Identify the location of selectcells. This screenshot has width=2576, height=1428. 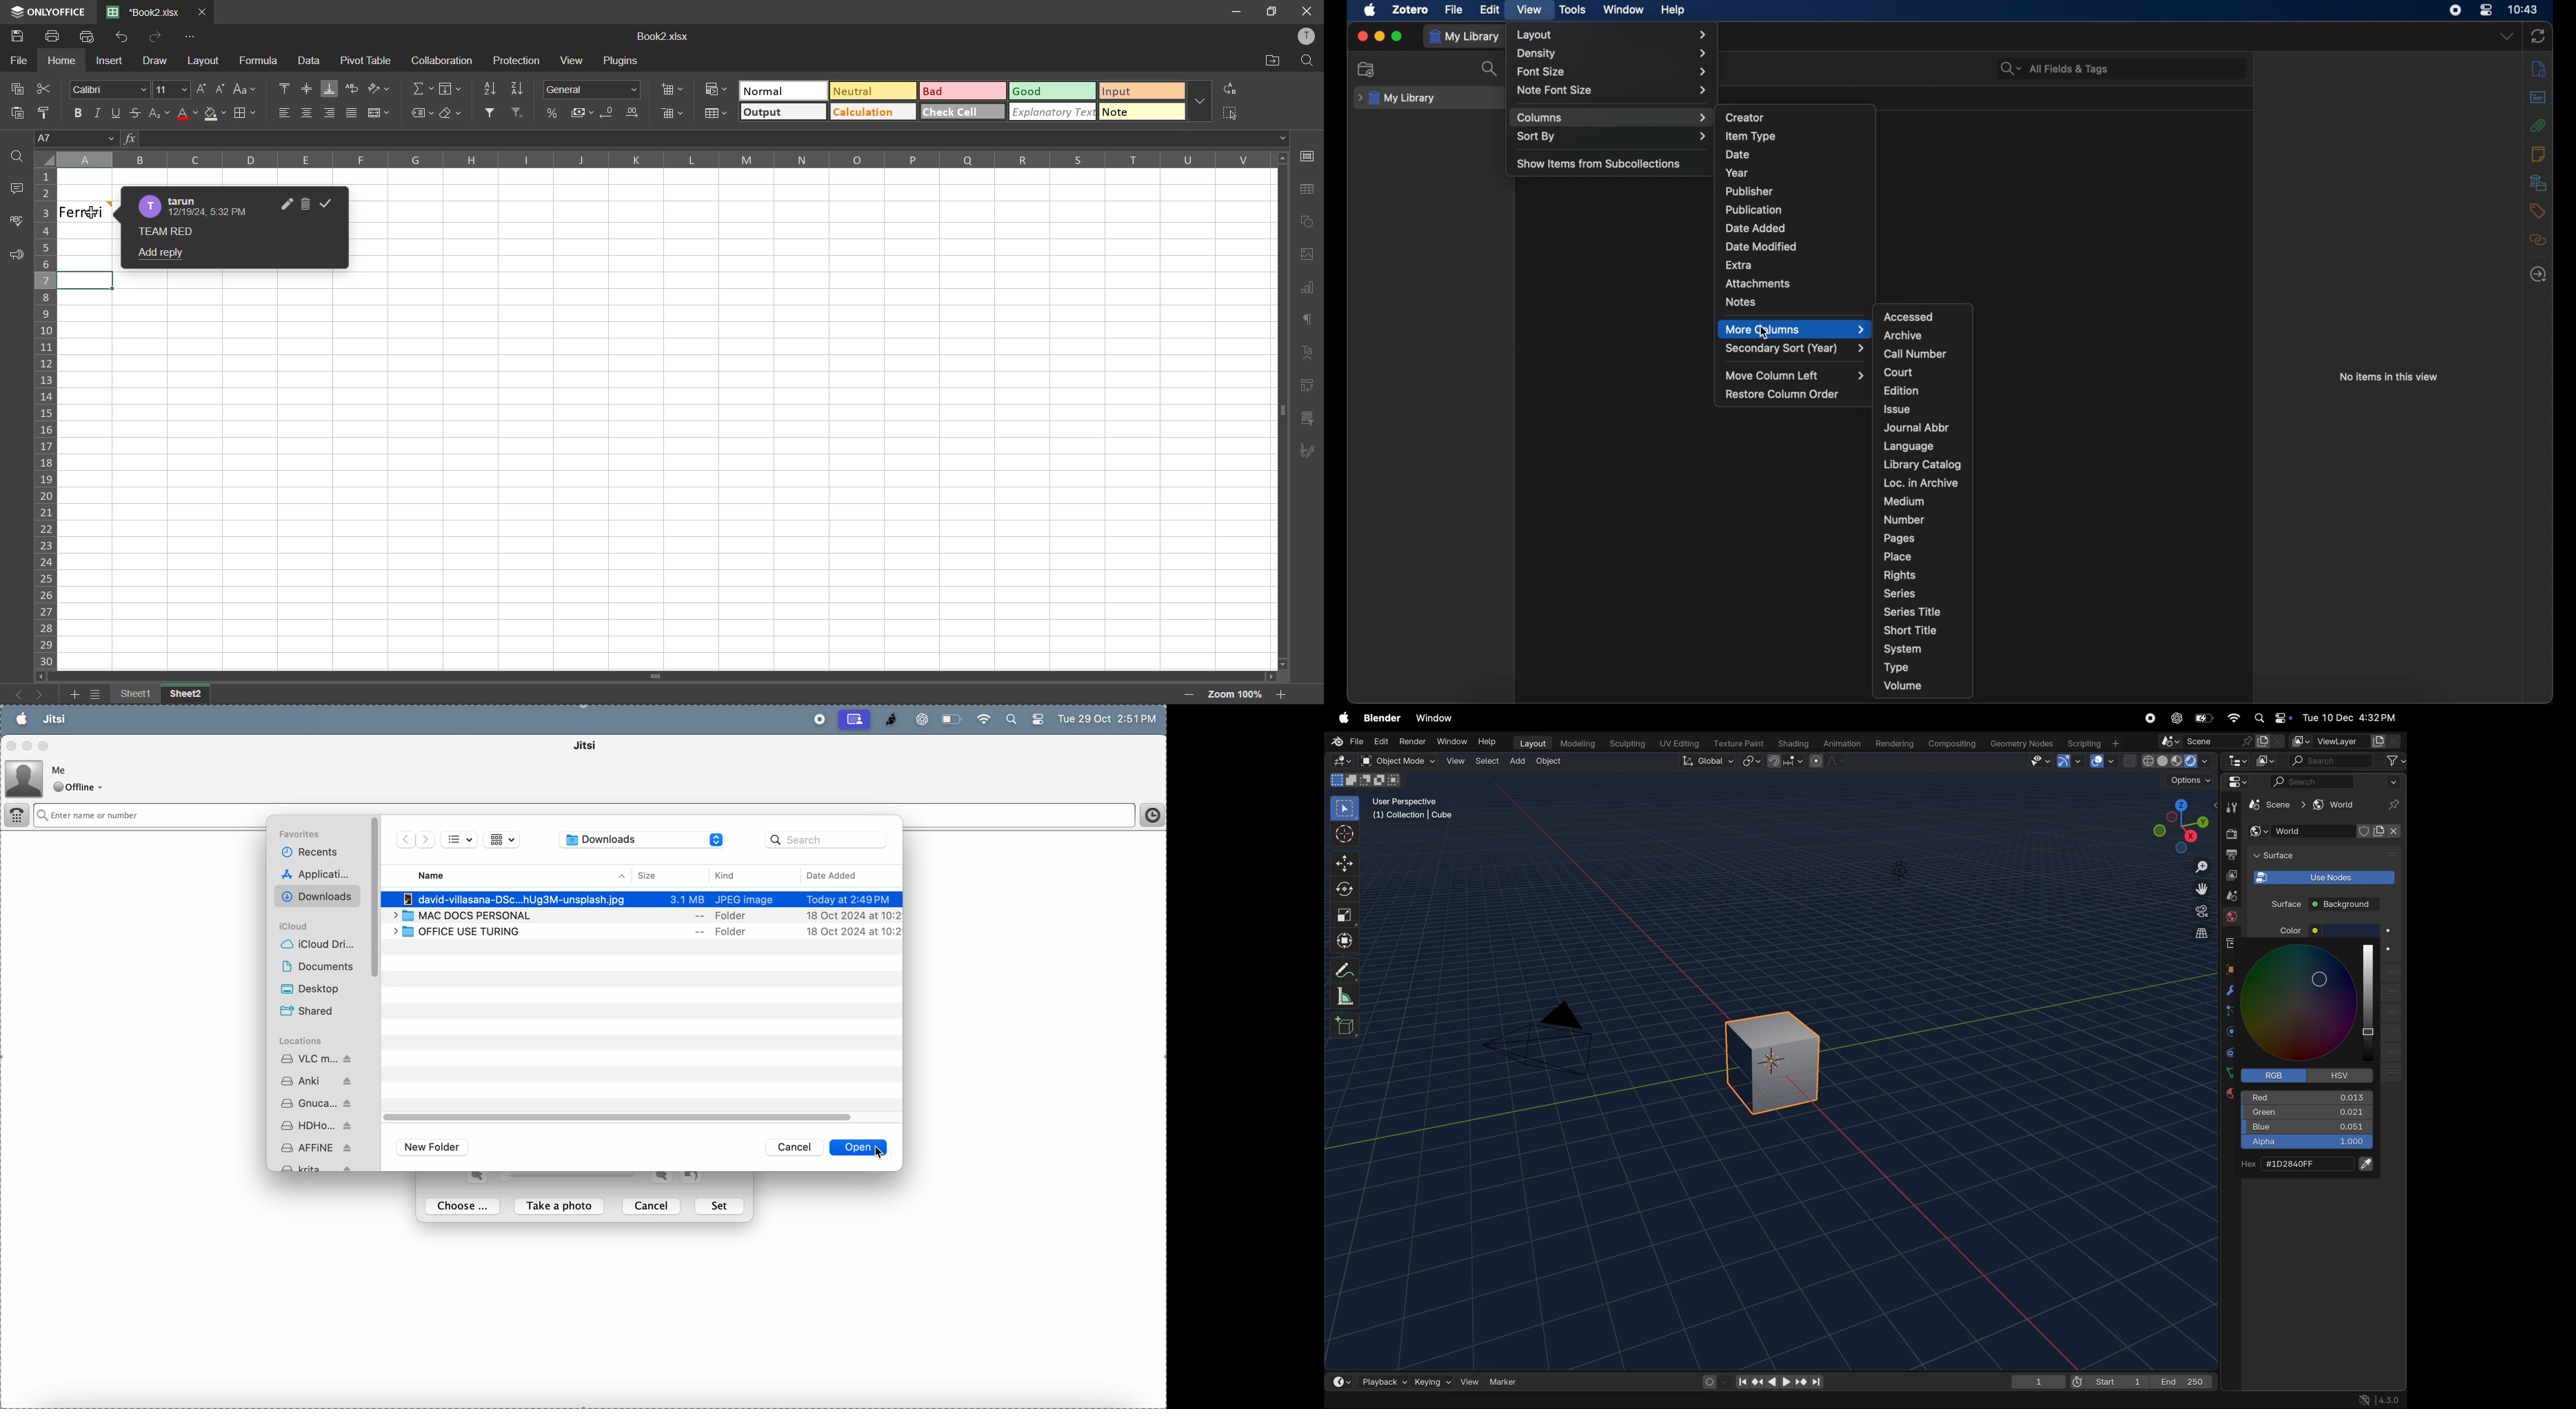
(1229, 113).